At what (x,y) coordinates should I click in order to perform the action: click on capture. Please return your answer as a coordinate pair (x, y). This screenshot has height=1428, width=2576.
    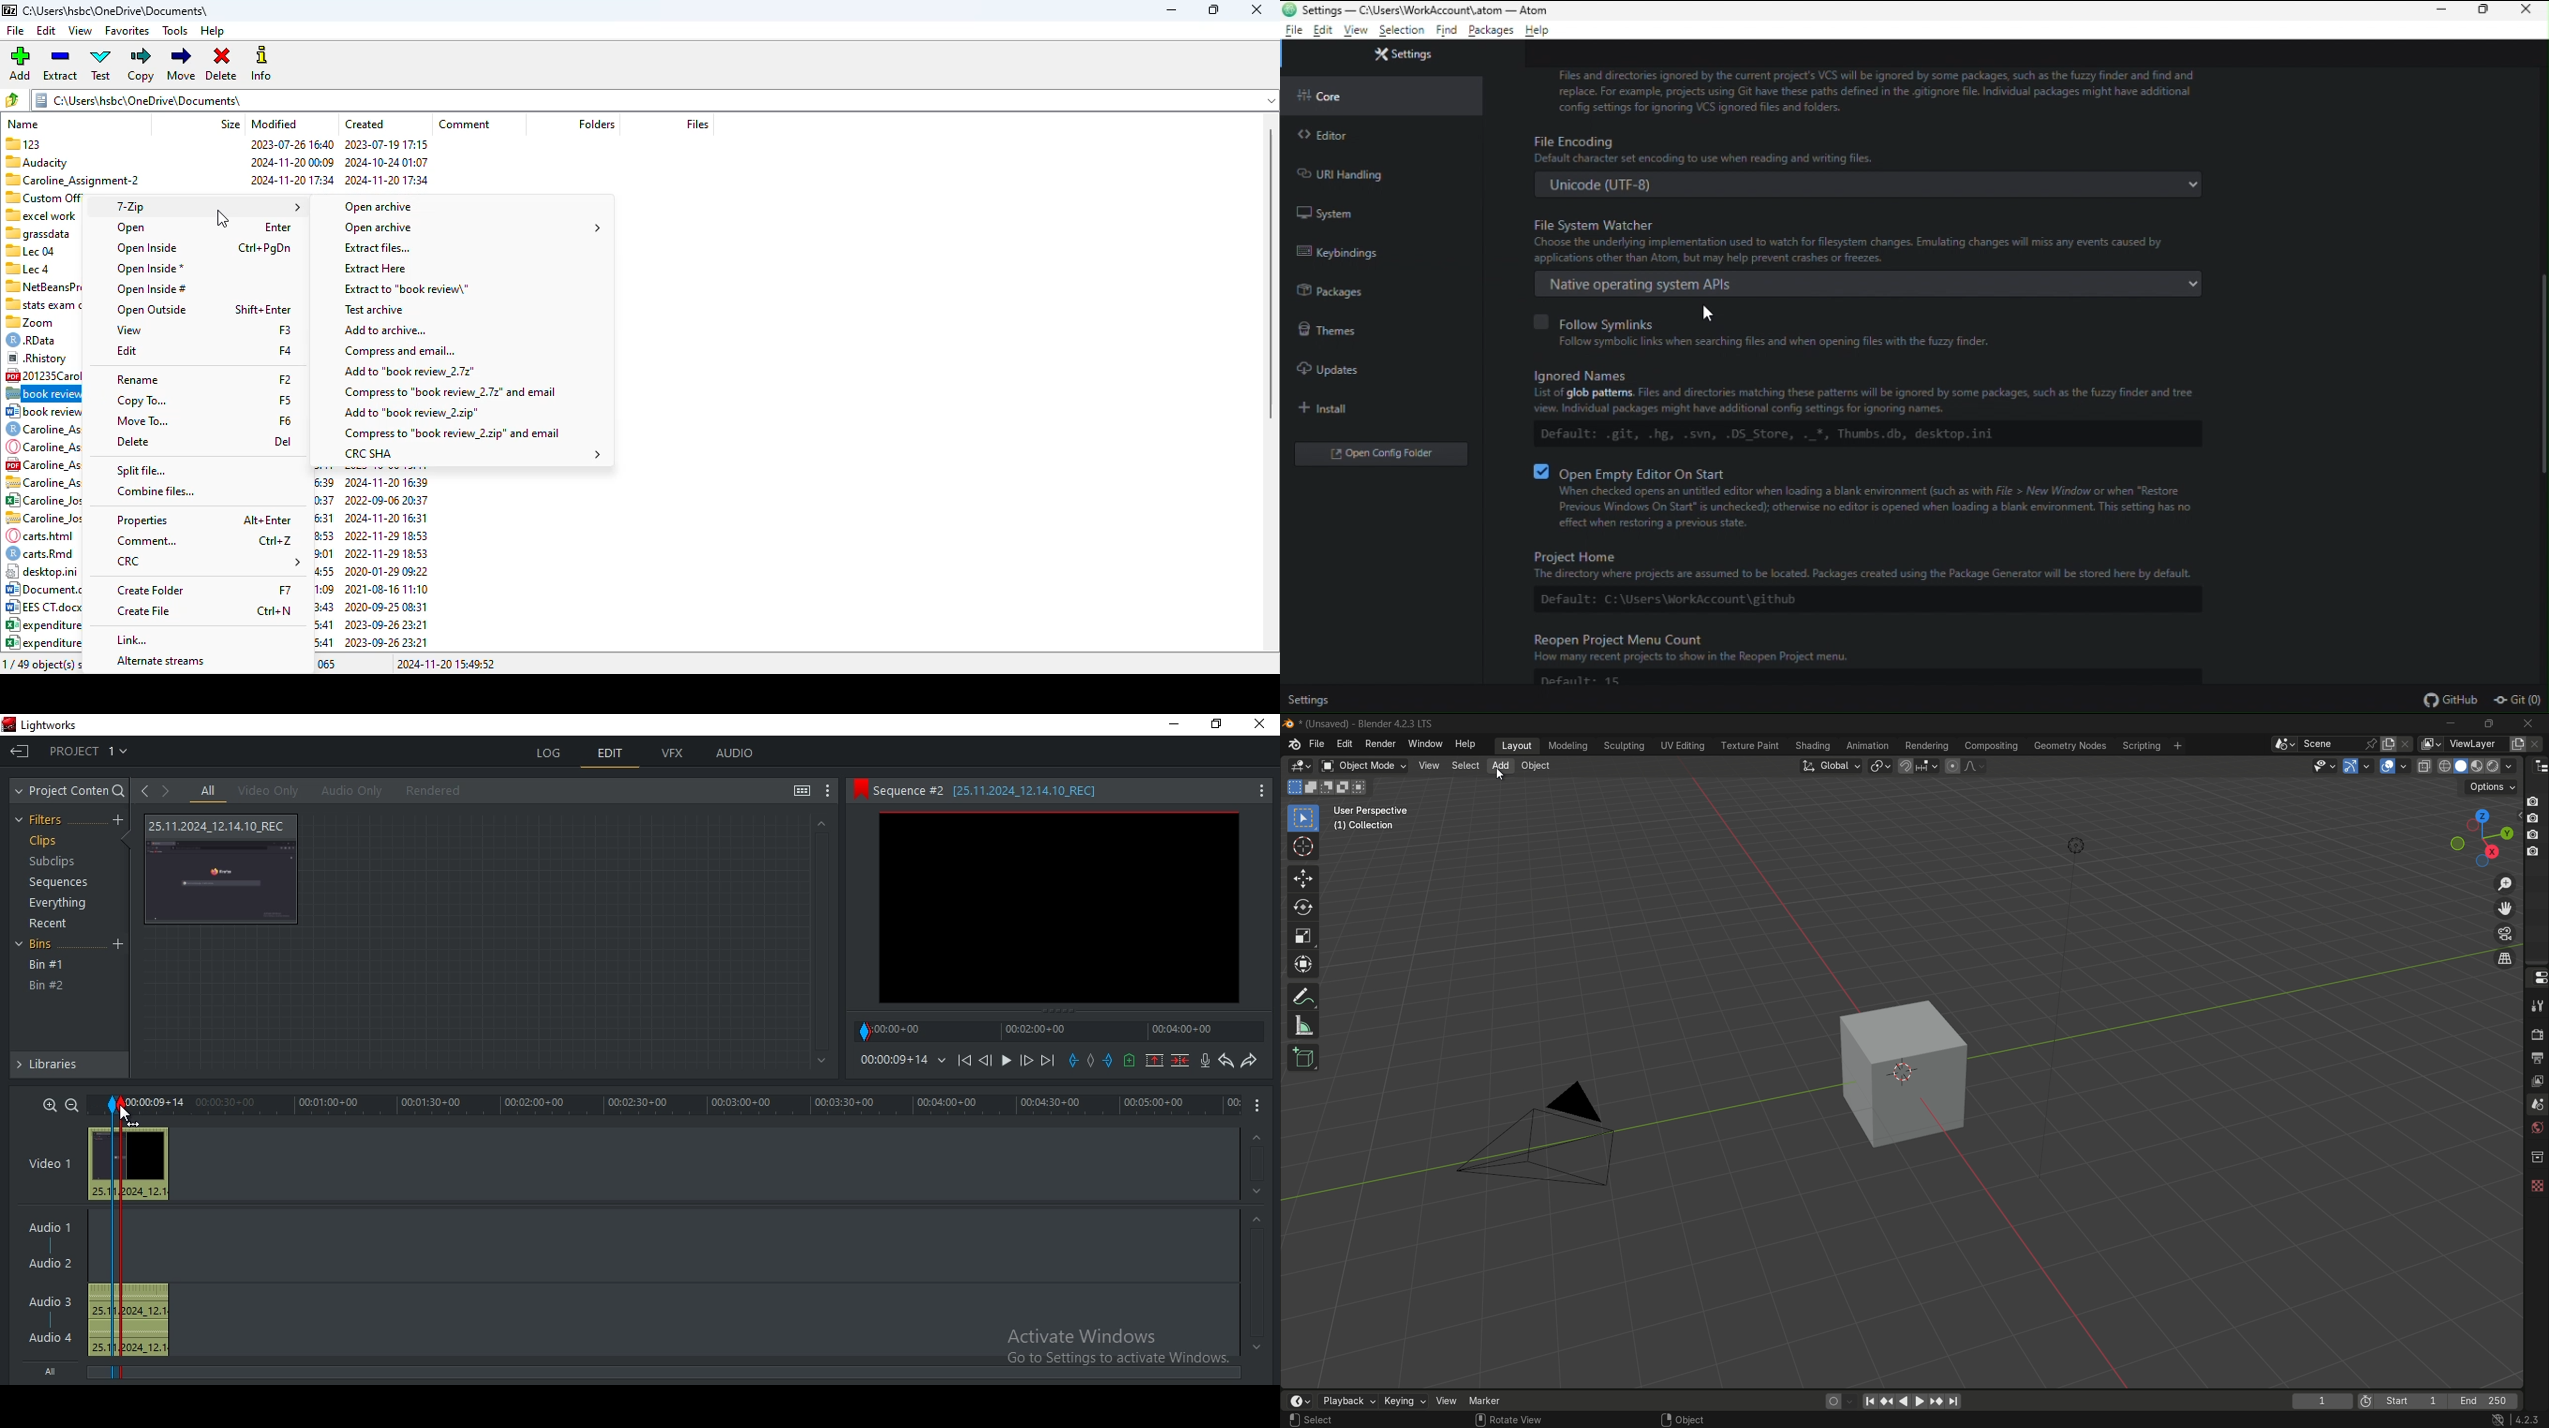
    Looking at the image, I should click on (2535, 820).